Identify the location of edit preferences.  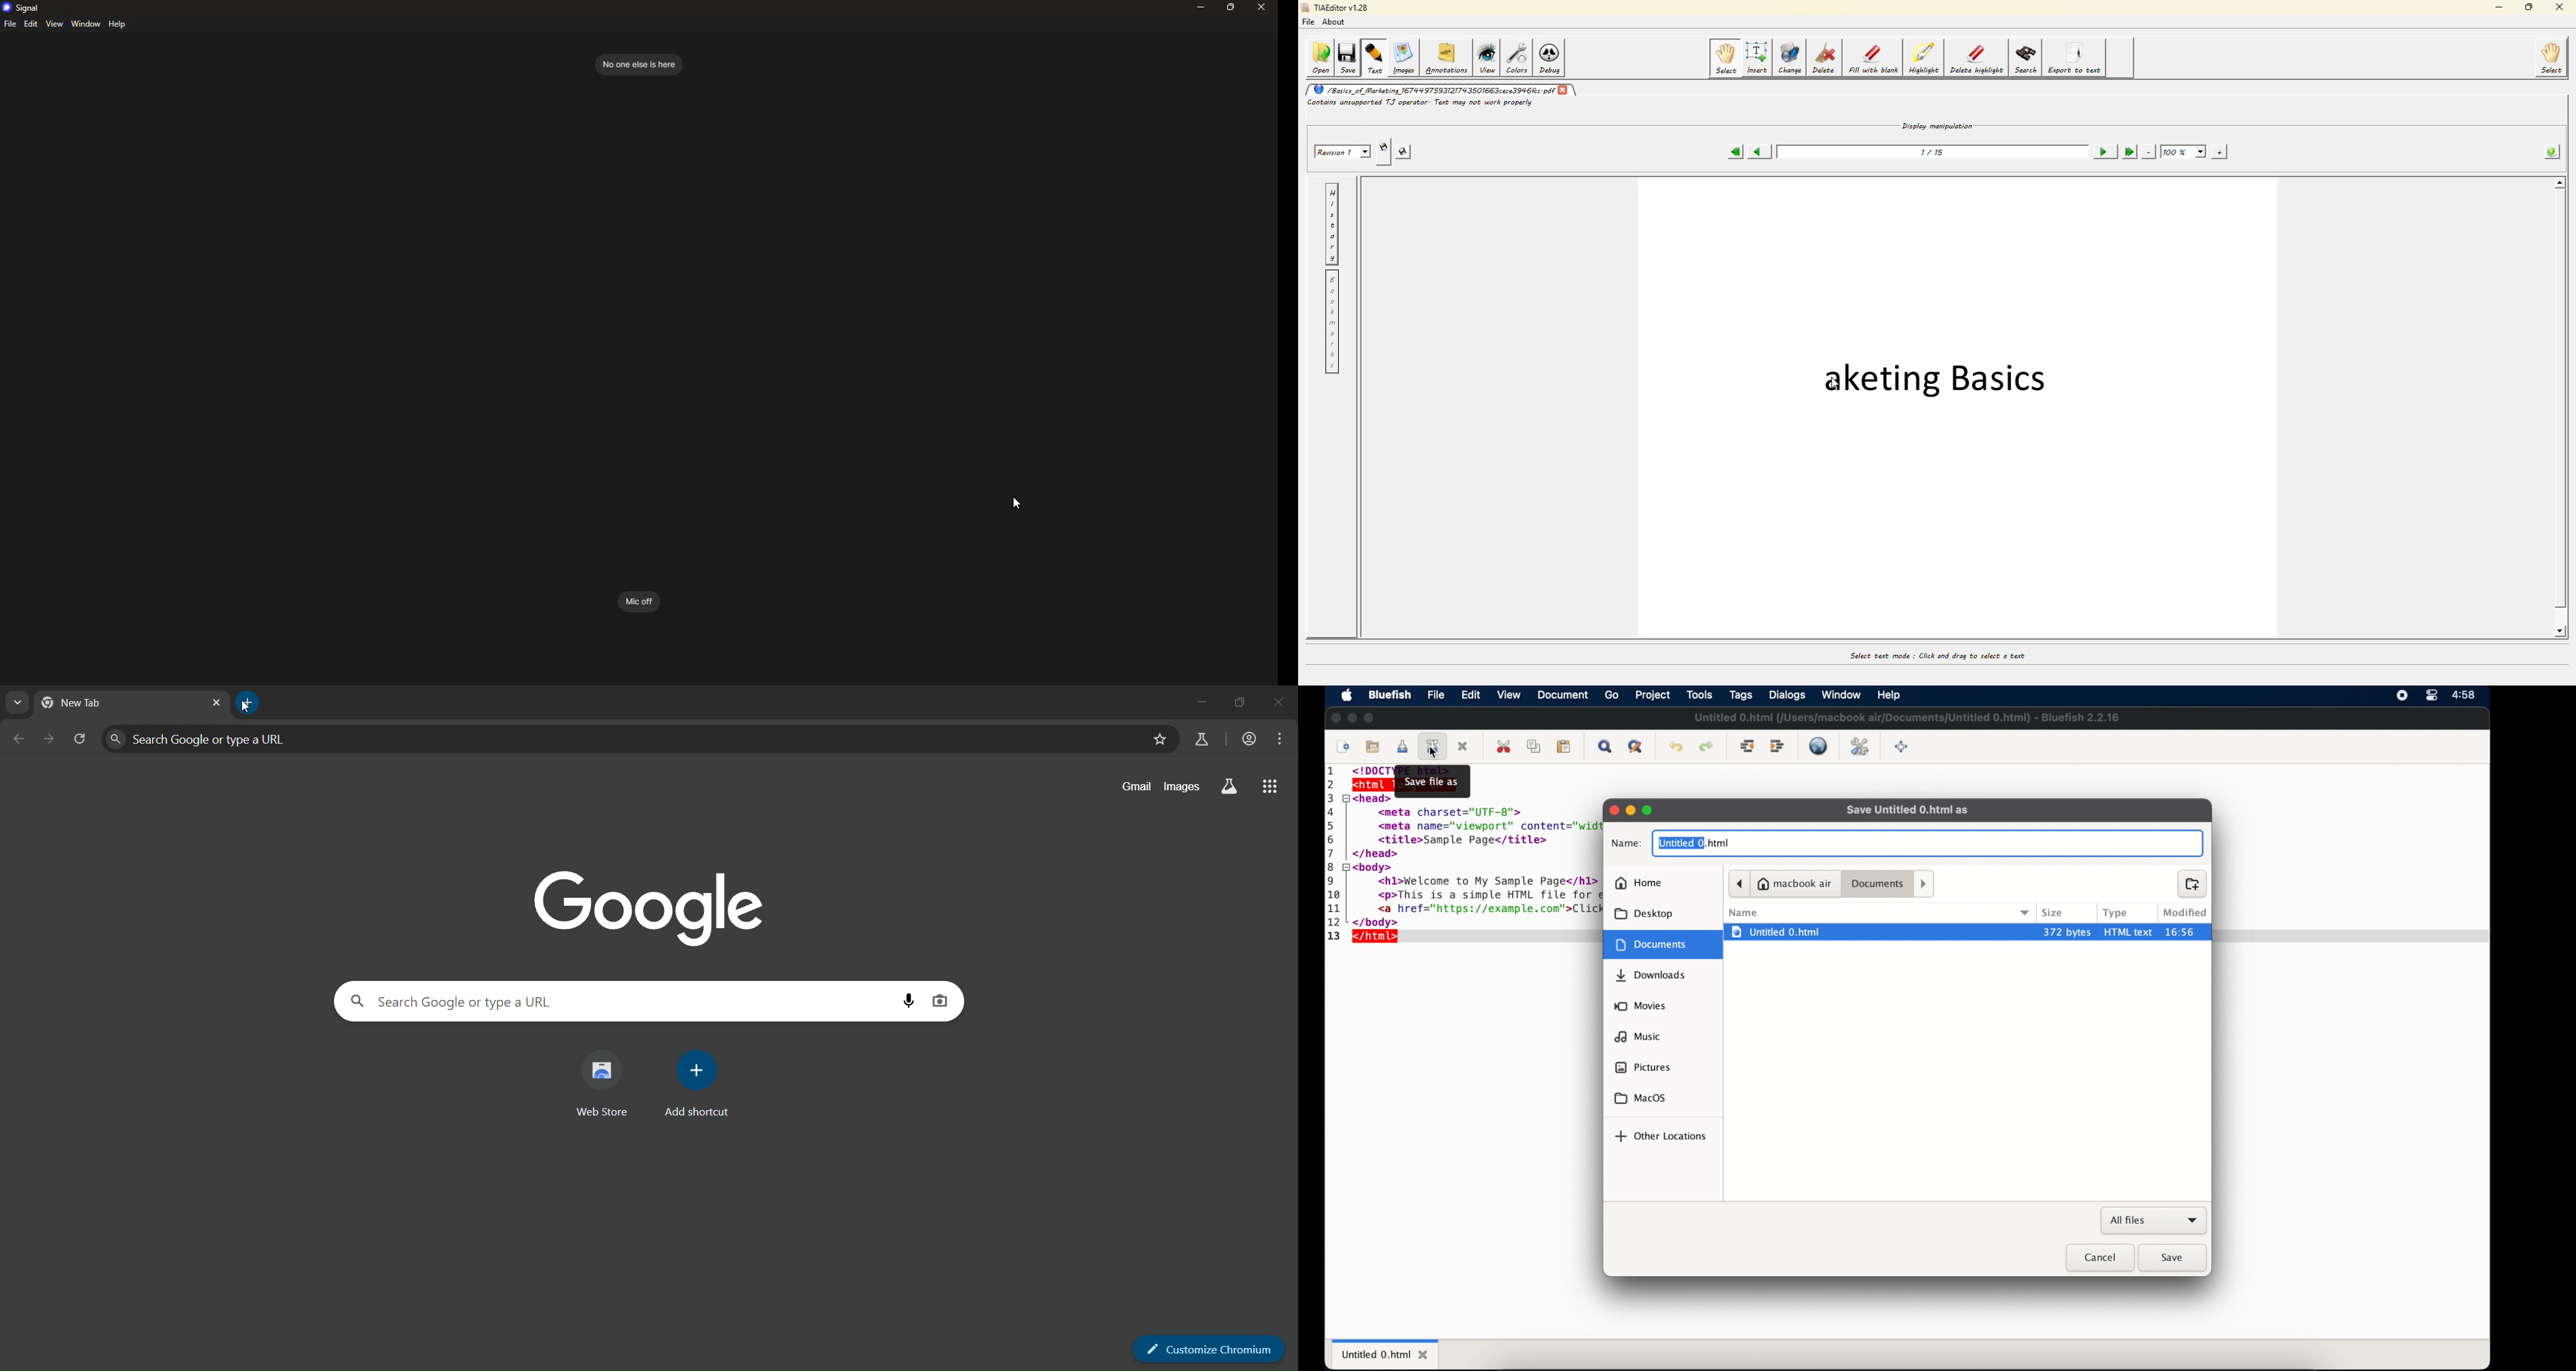
(1860, 746).